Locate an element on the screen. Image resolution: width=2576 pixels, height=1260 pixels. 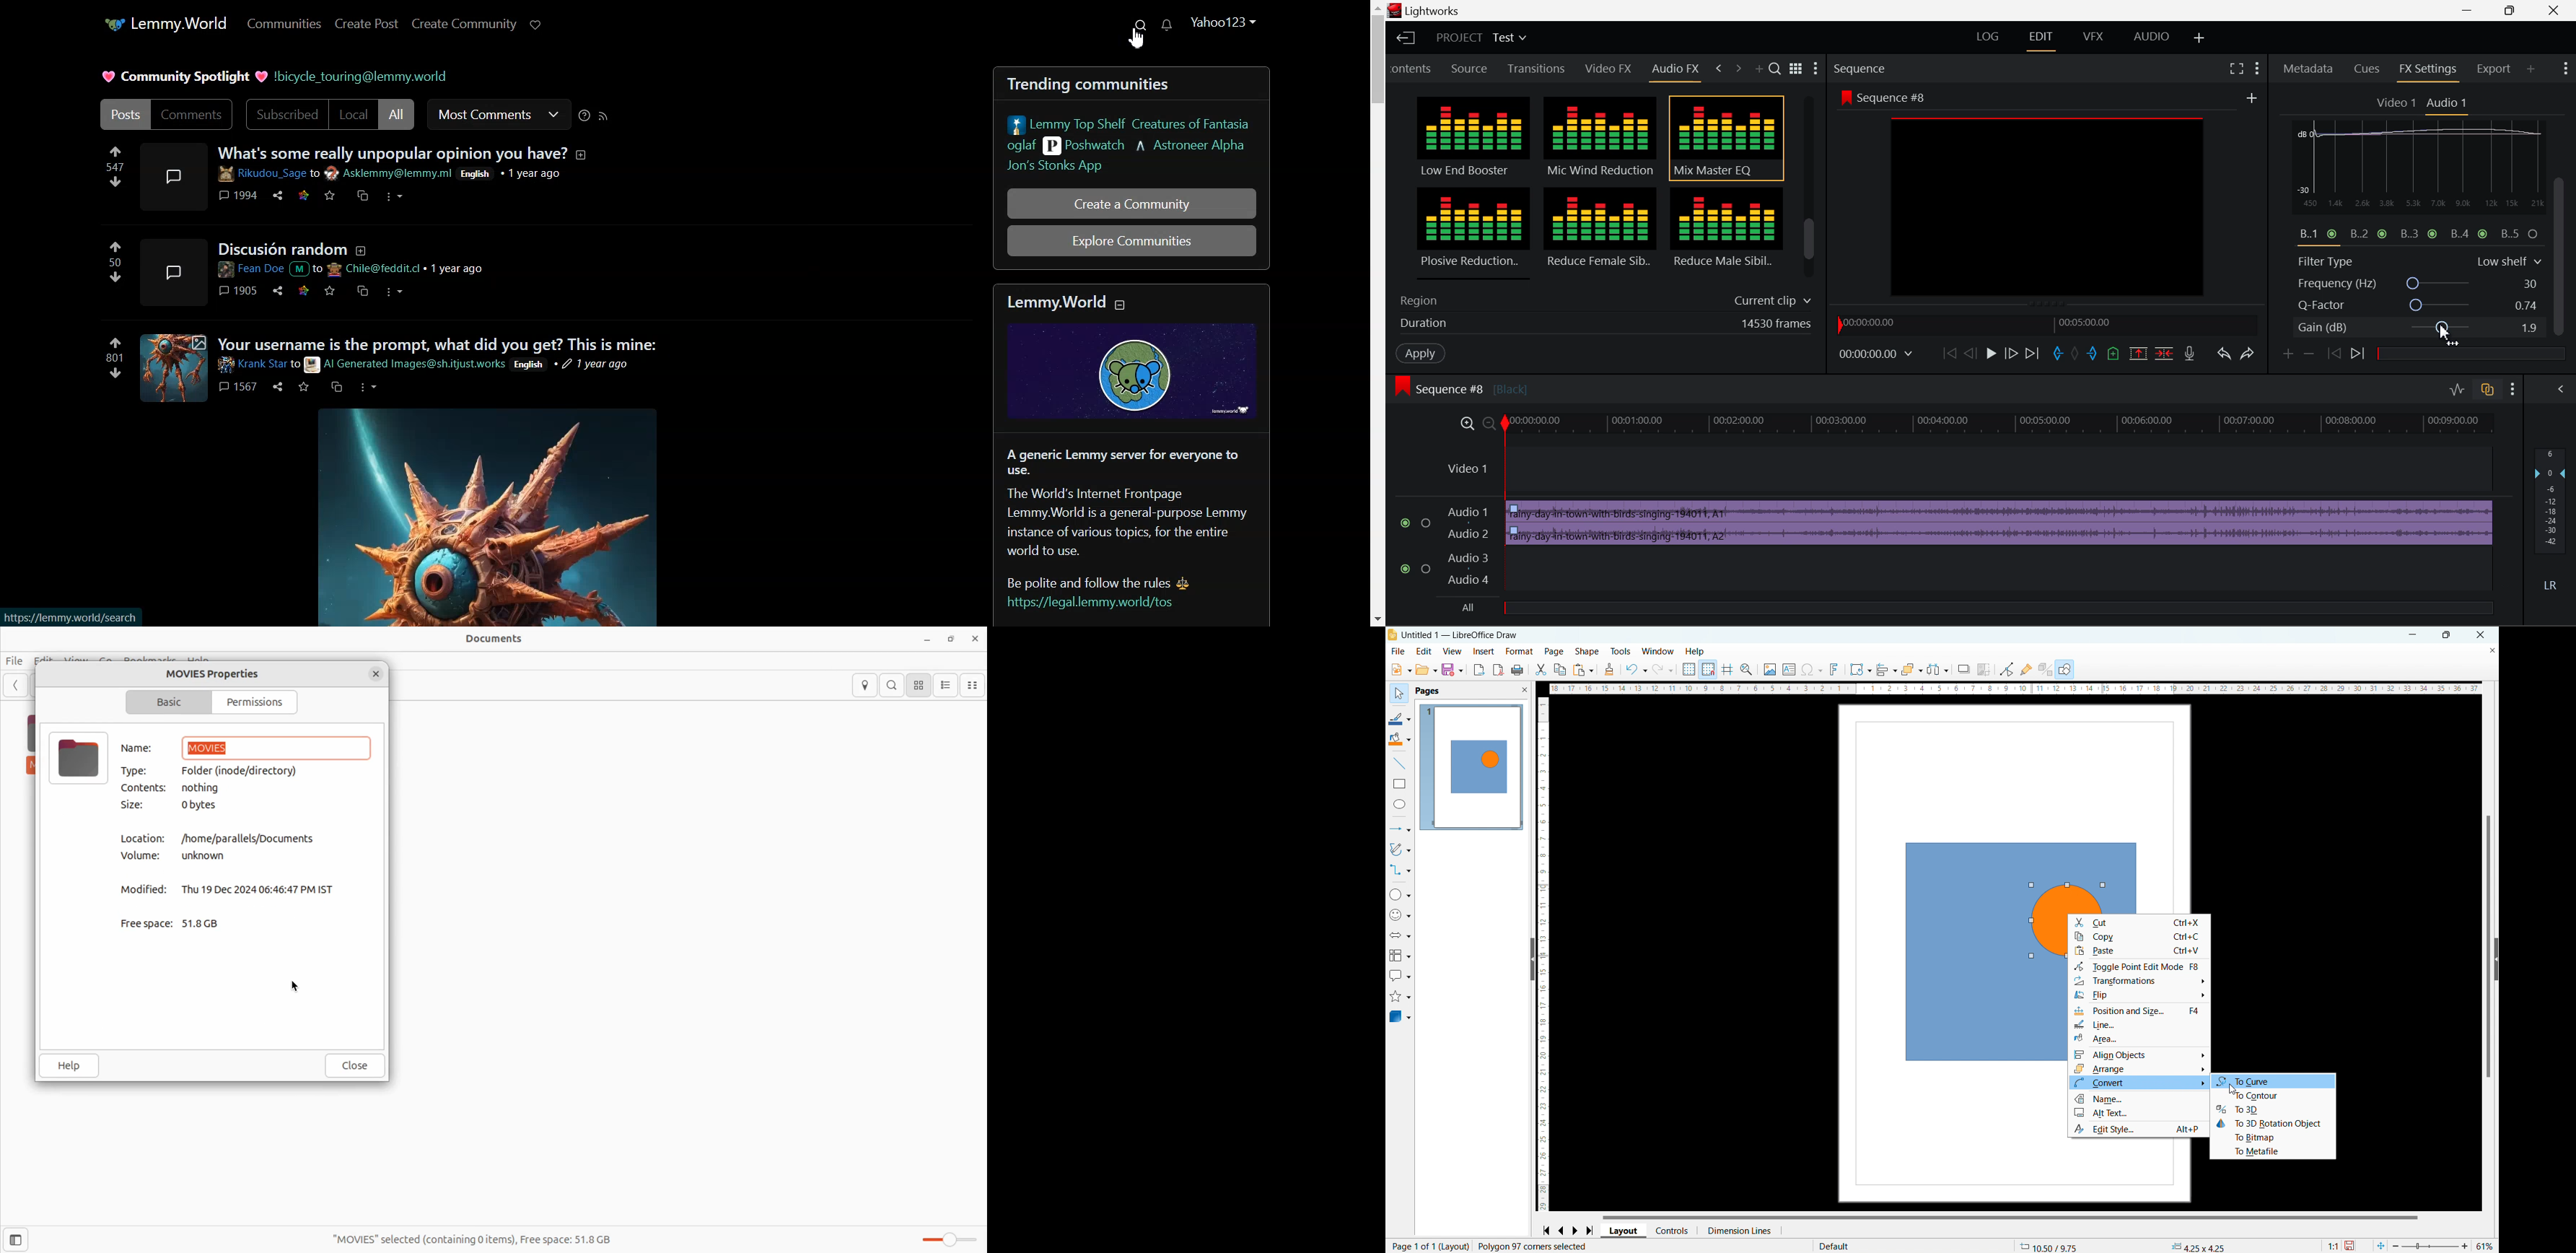
Explore Communities is located at coordinates (1131, 240).